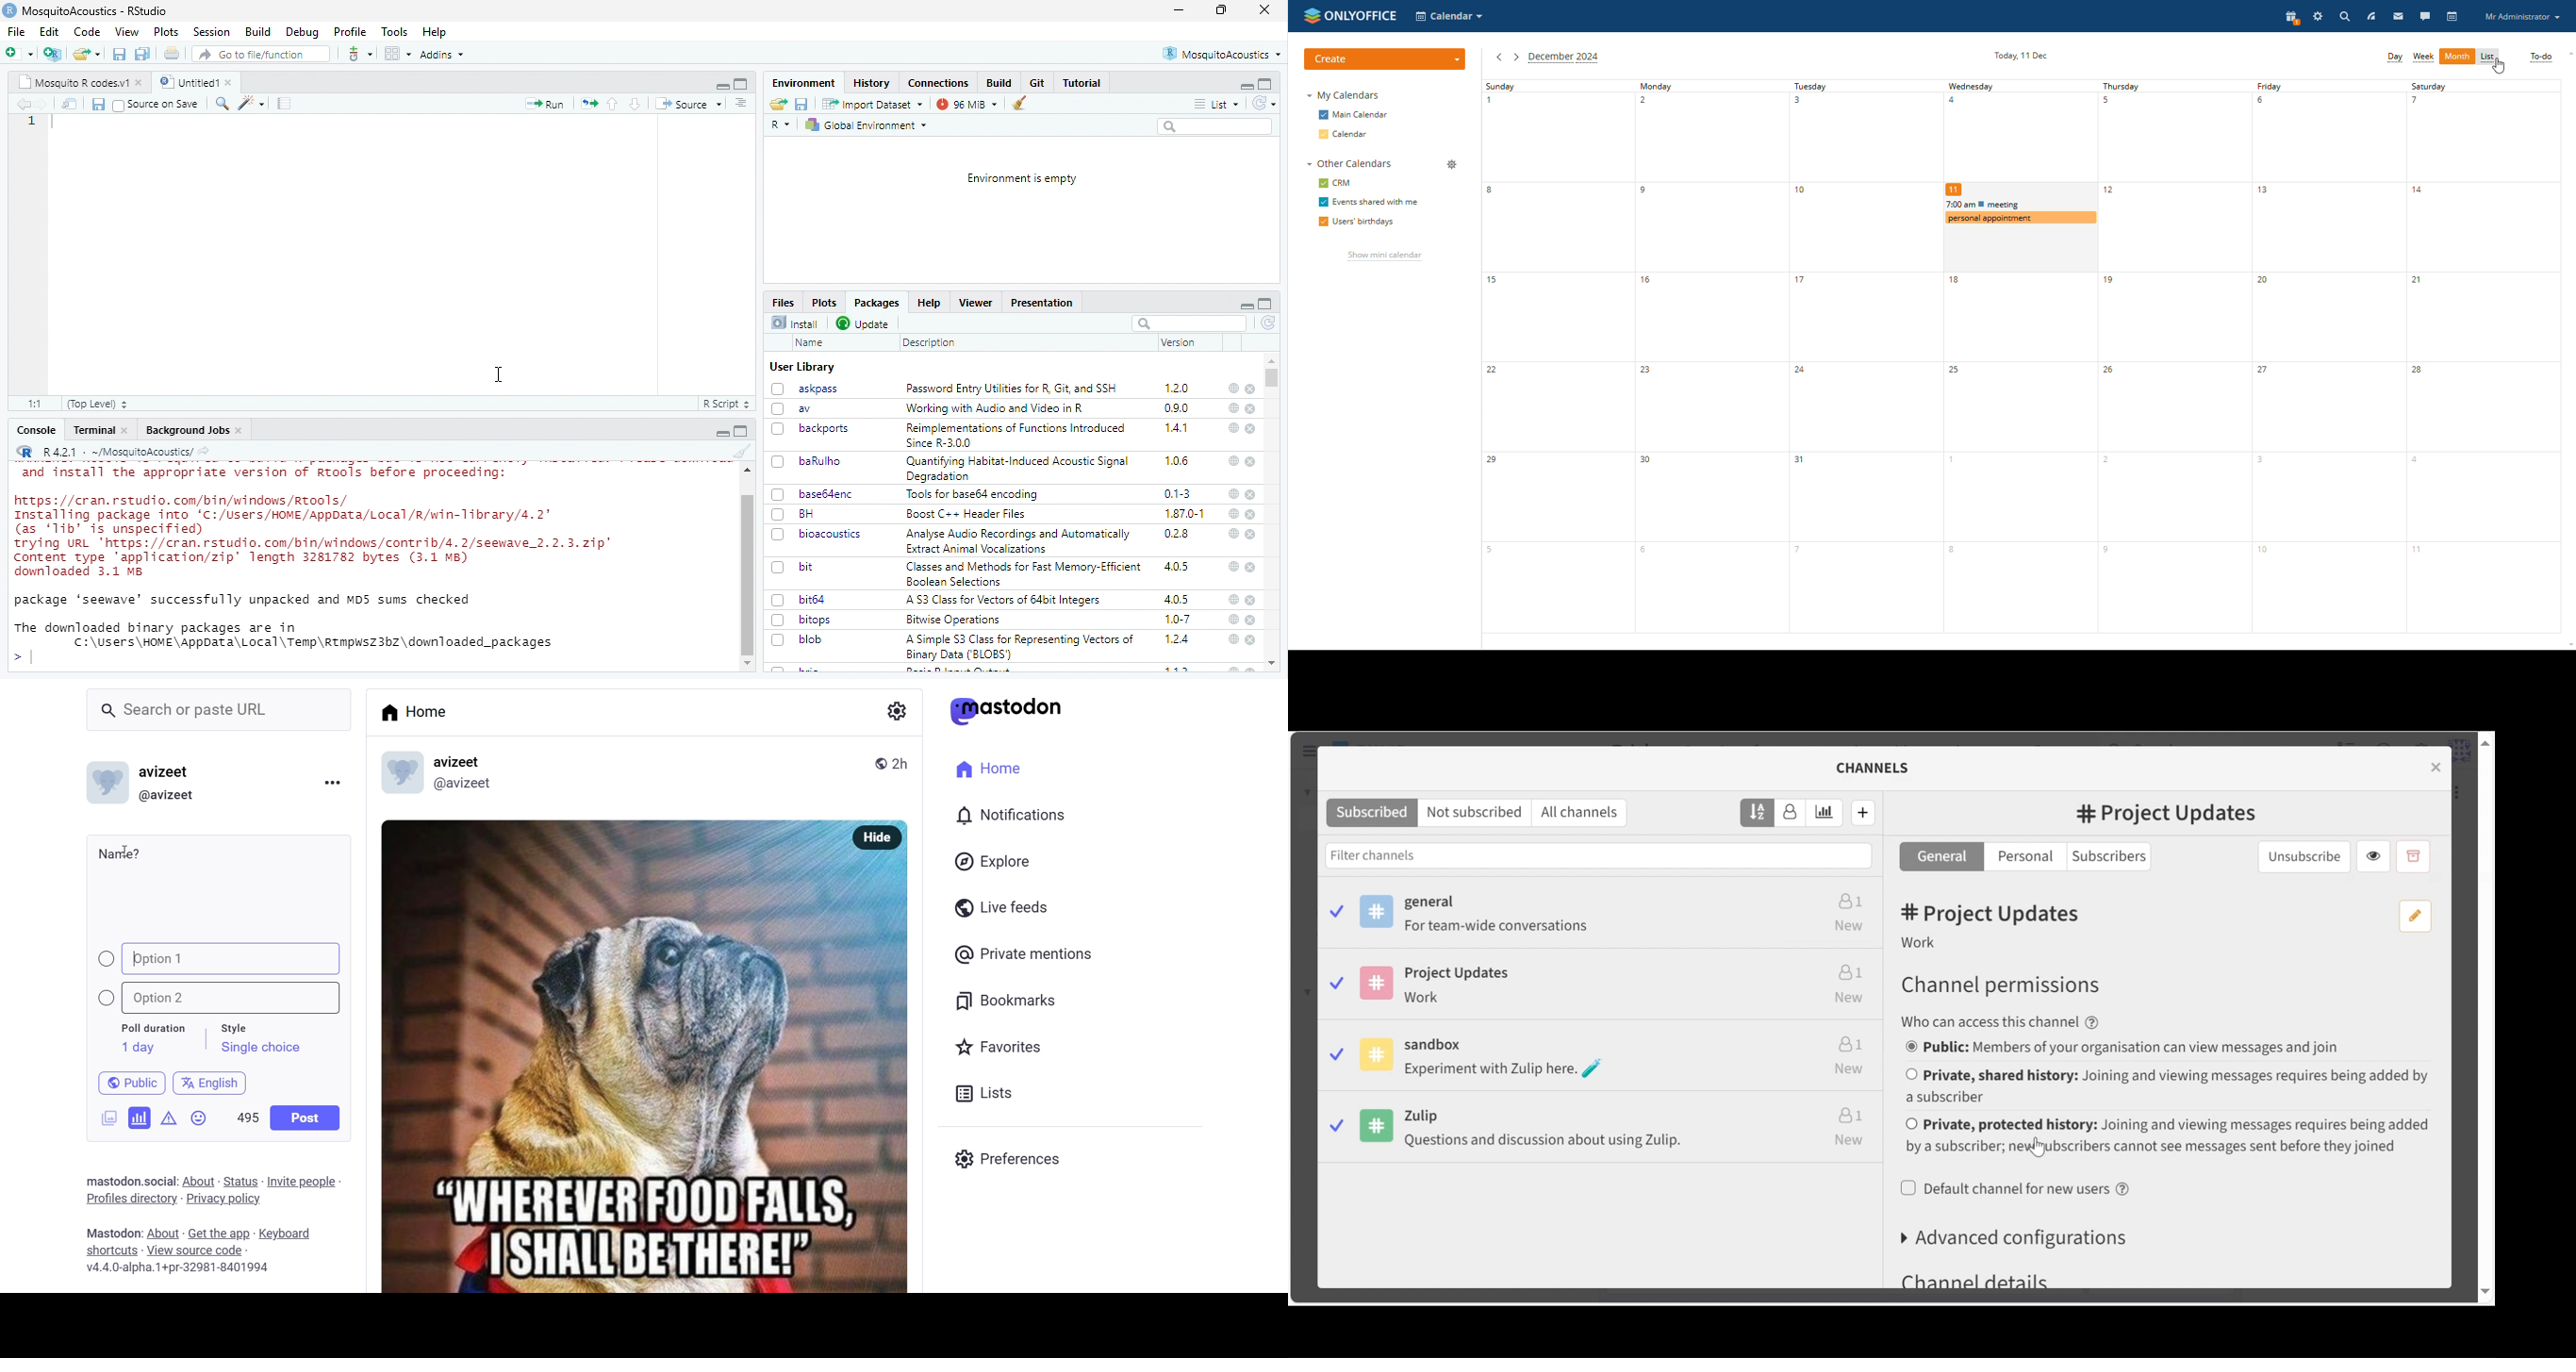  What do you see at coordinates (1271, 378) in the screenshot?
I see `scroll bar` at bounding box center [1271, 378].